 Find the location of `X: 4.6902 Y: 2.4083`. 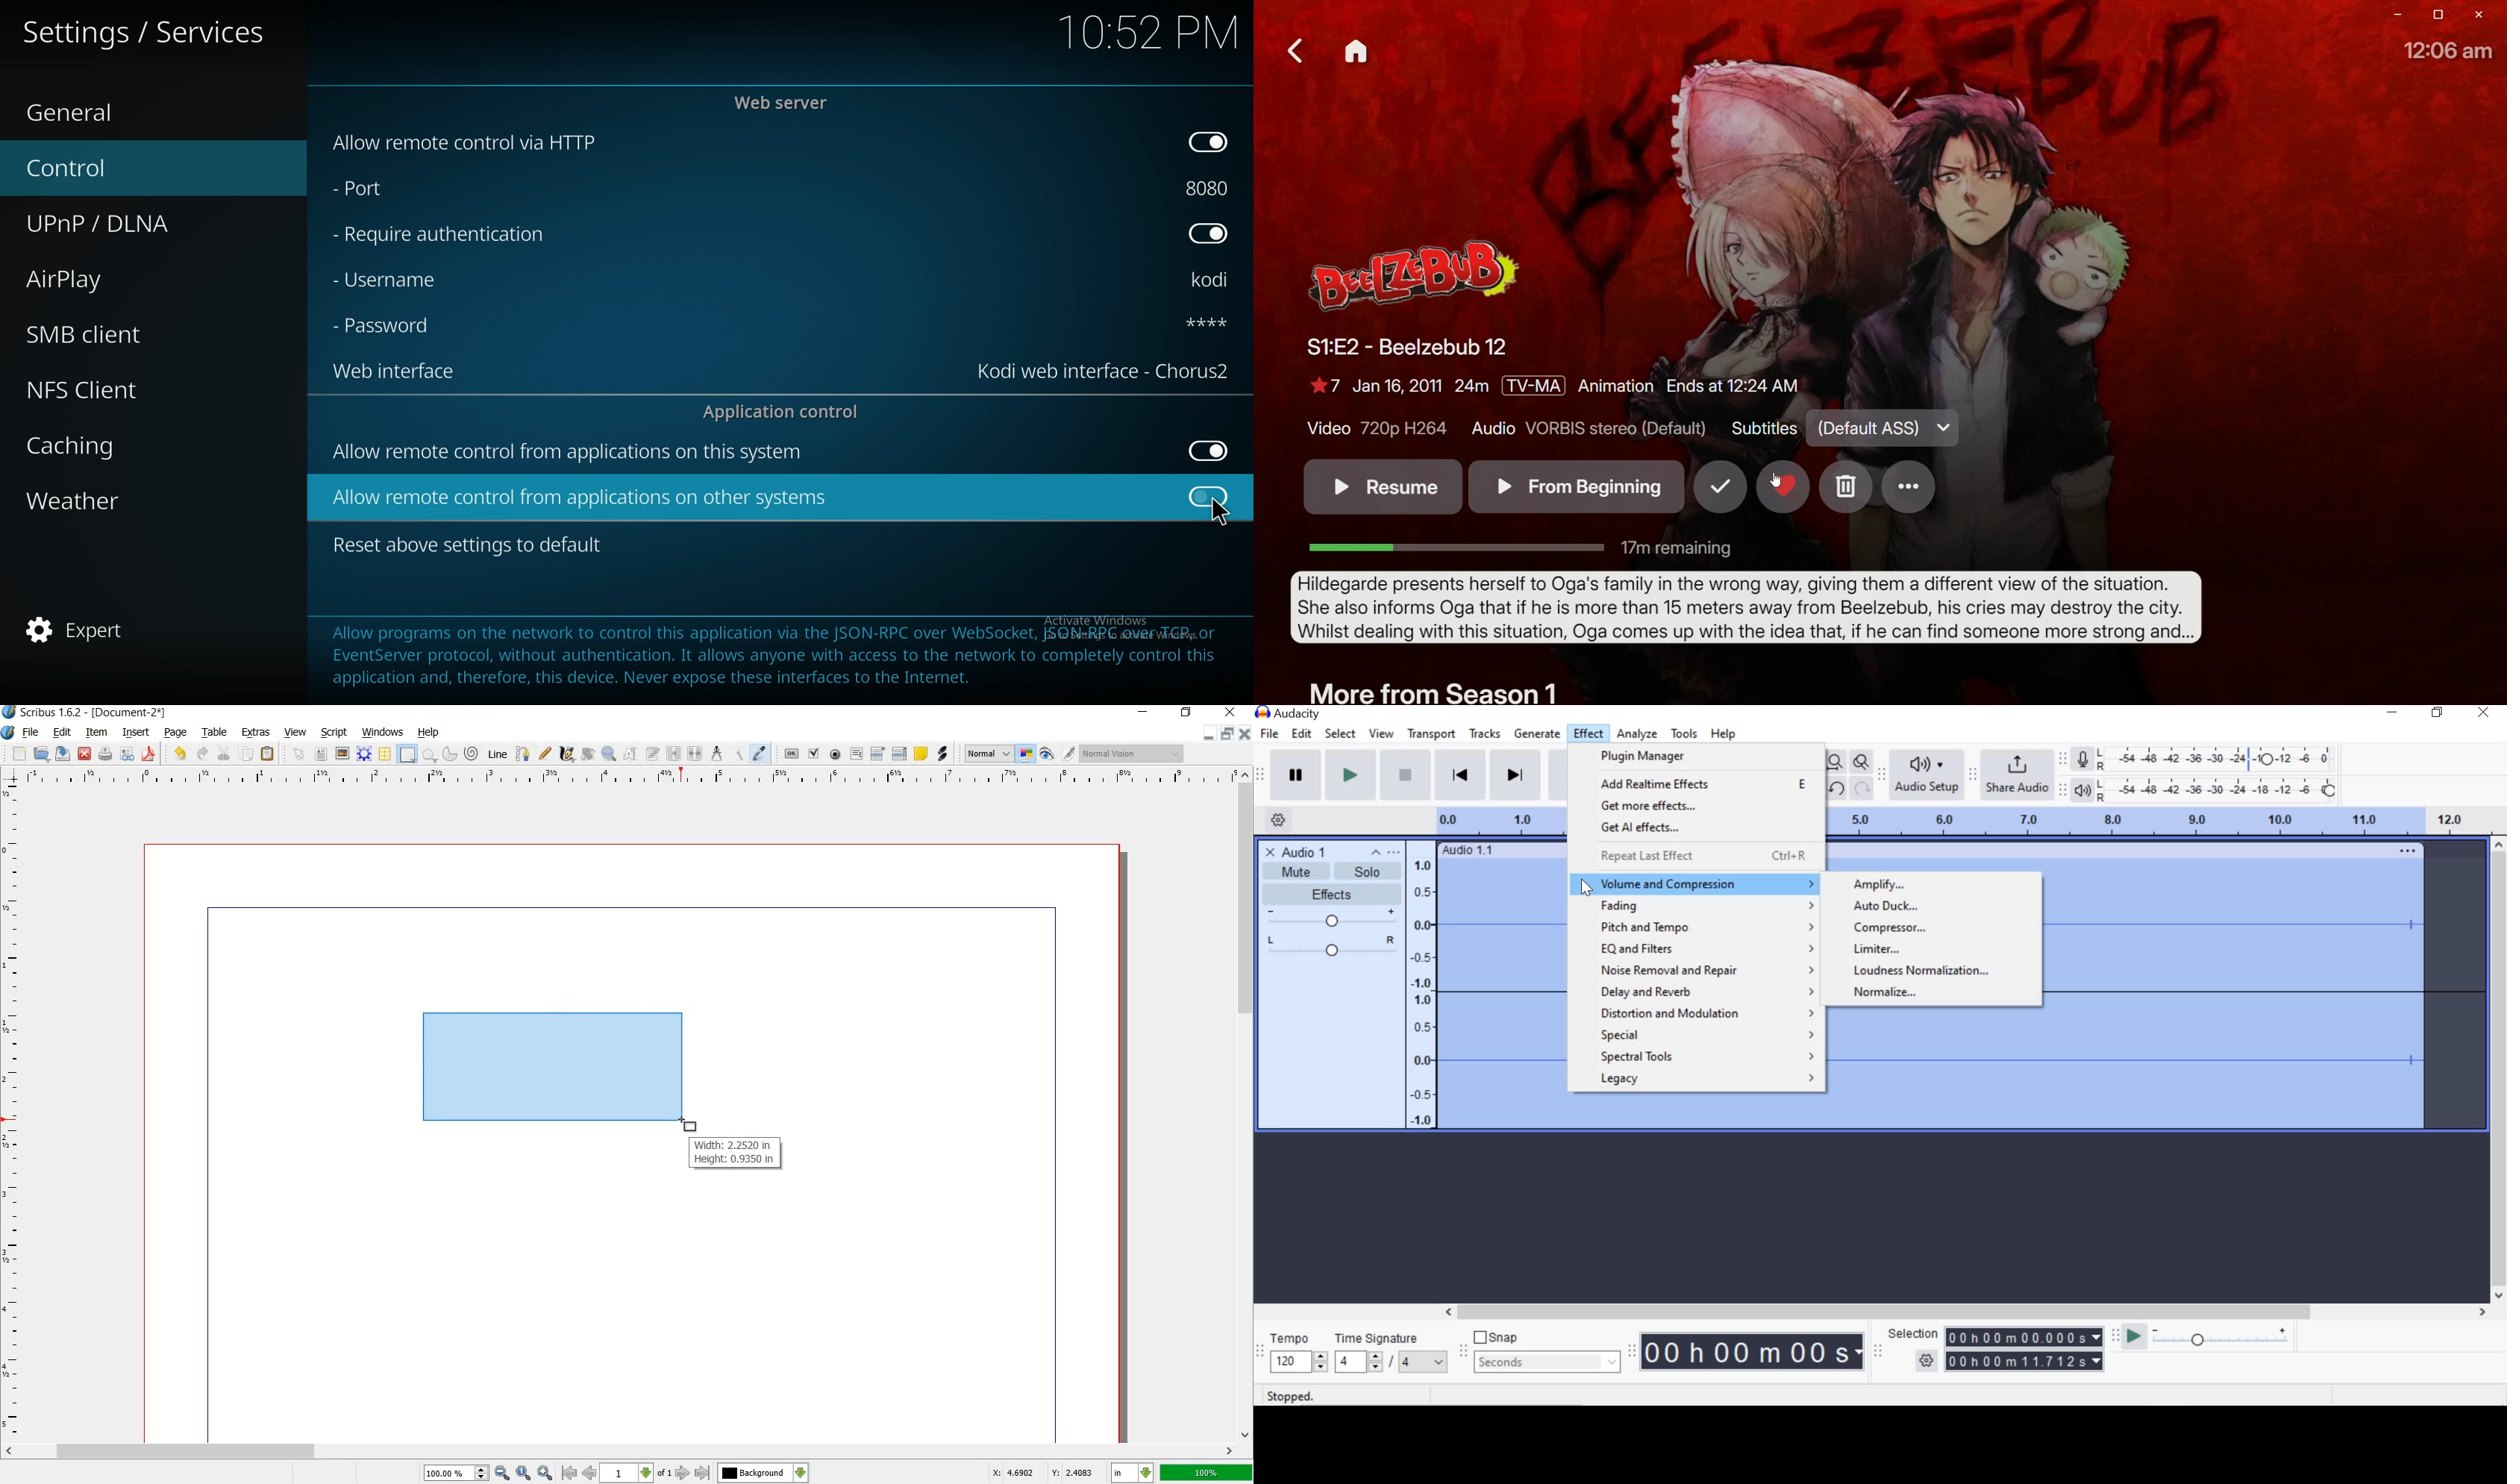

X: 4.6902 Y: 2.4083 is located at coordinates (1044, 1474).